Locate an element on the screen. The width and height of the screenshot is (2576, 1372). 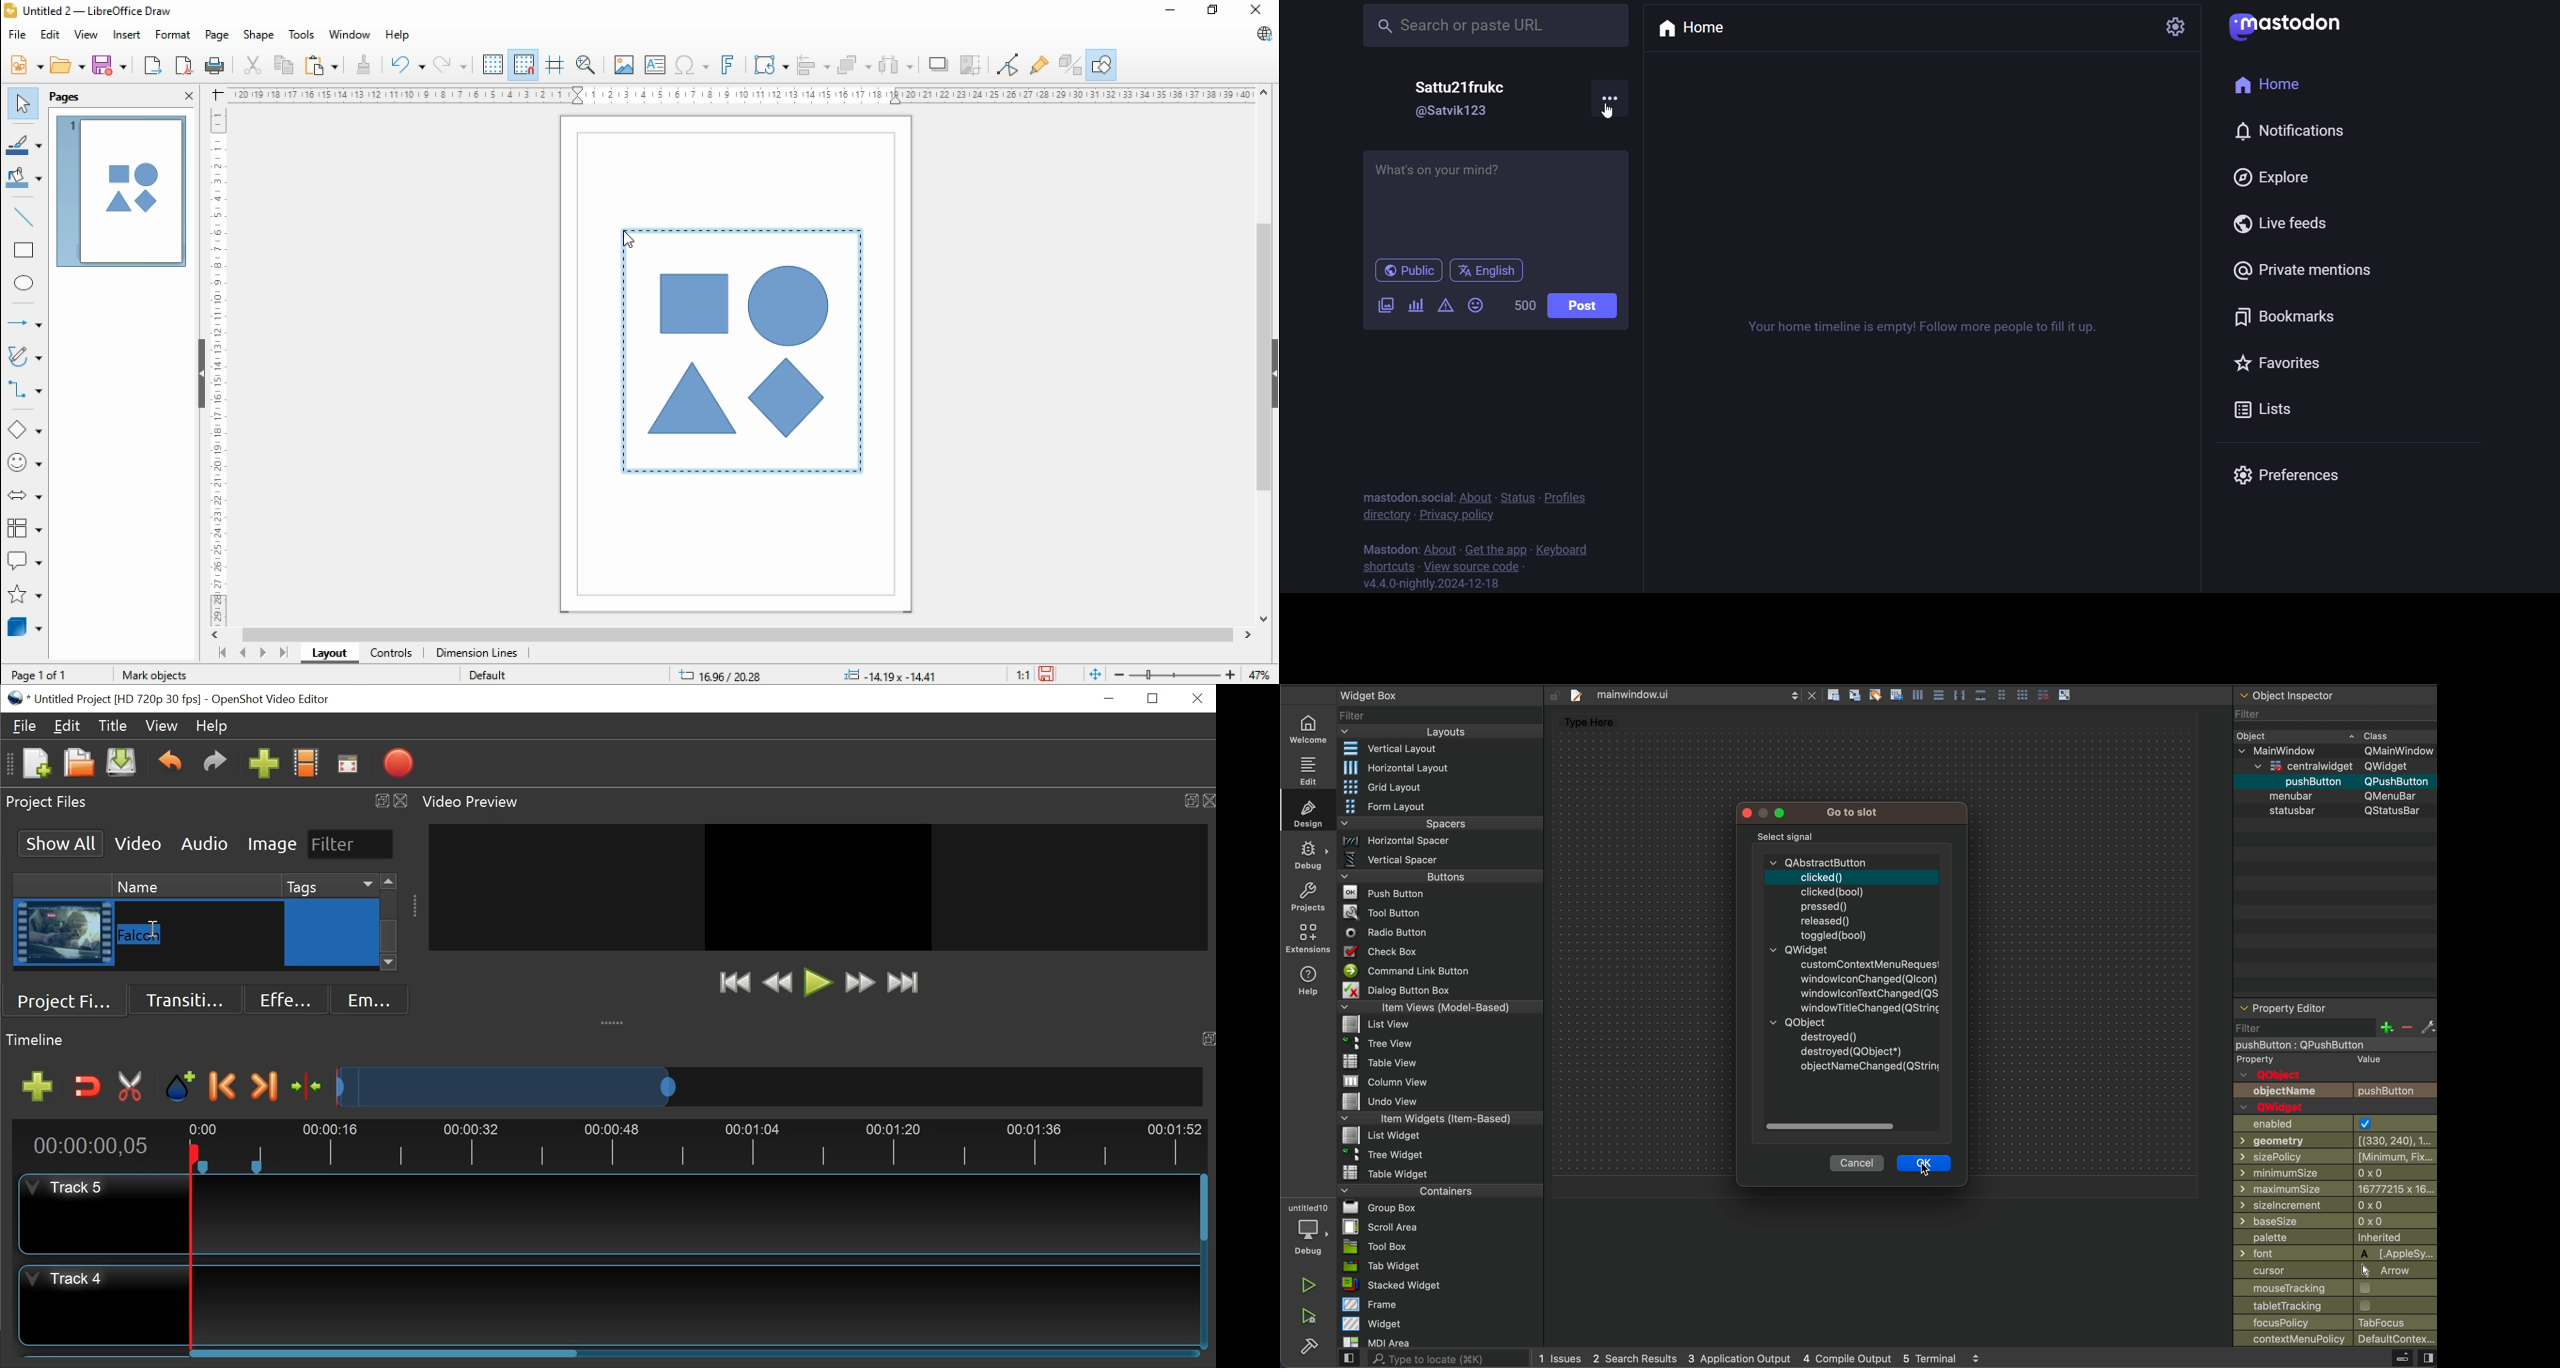
Project Files is located at coordinates (70, 999).